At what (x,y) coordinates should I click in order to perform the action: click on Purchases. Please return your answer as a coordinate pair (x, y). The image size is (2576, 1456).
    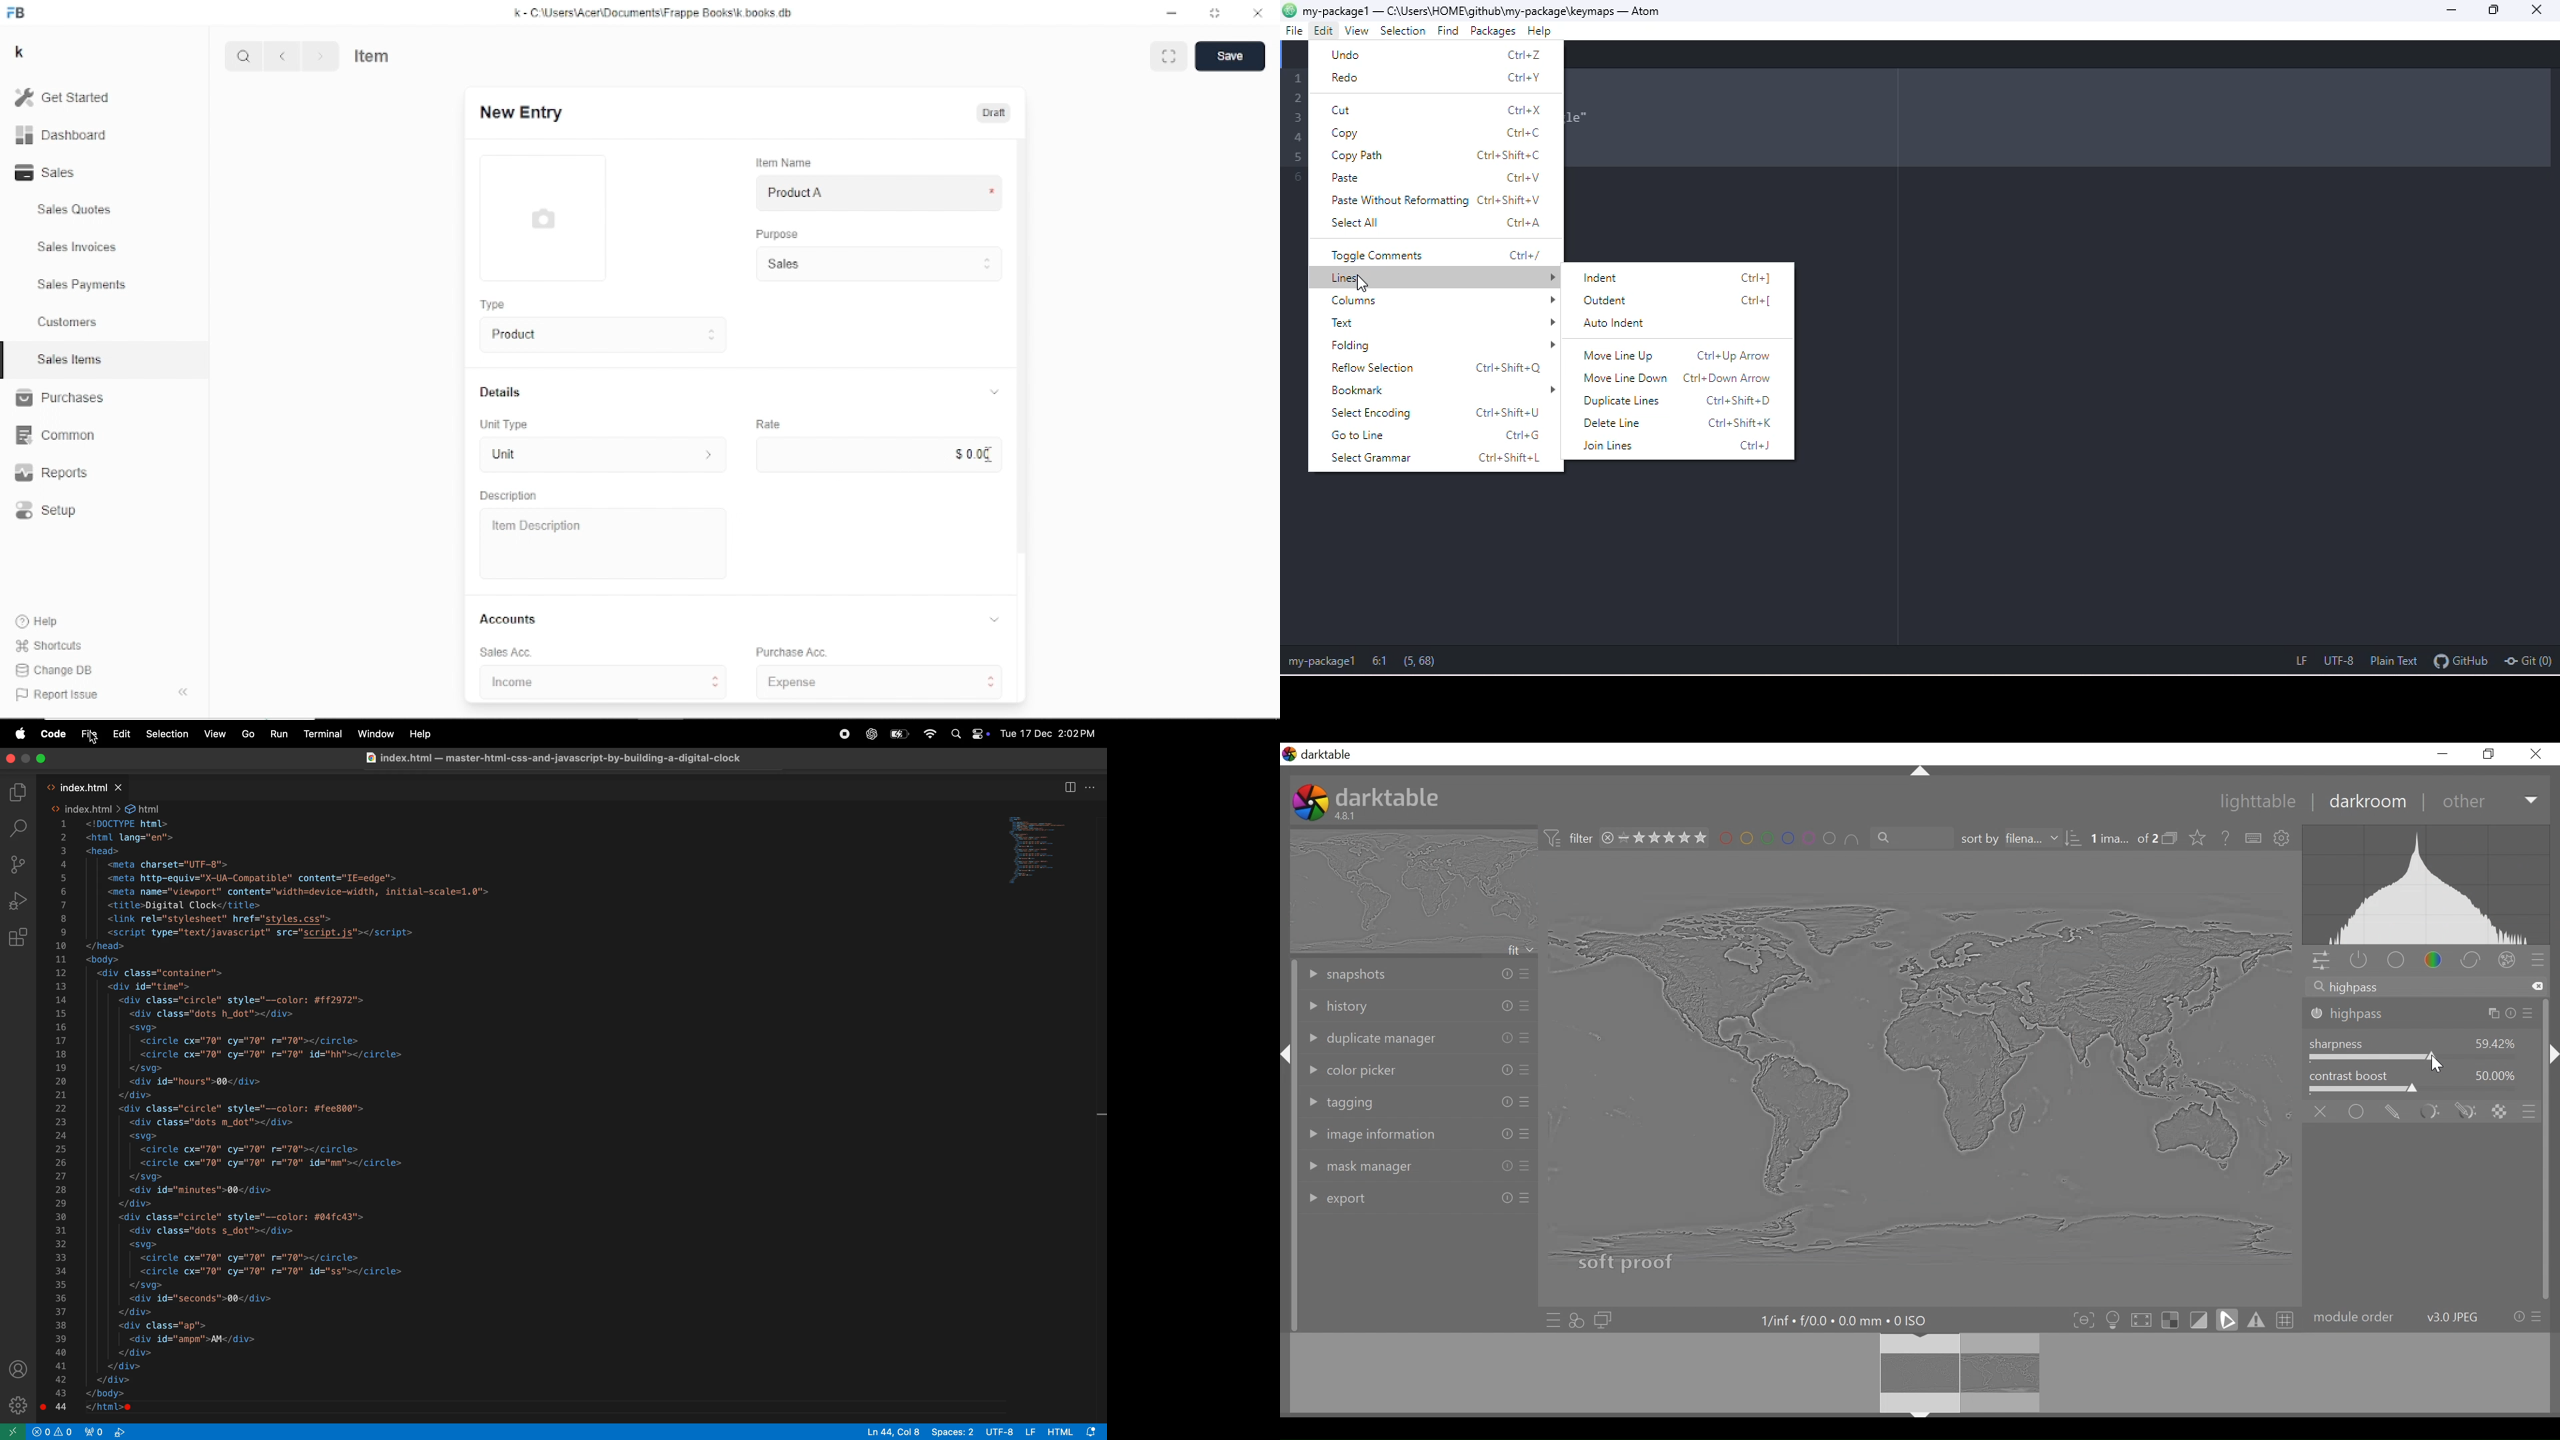
    Looking at the image, I should click on (59, 397).